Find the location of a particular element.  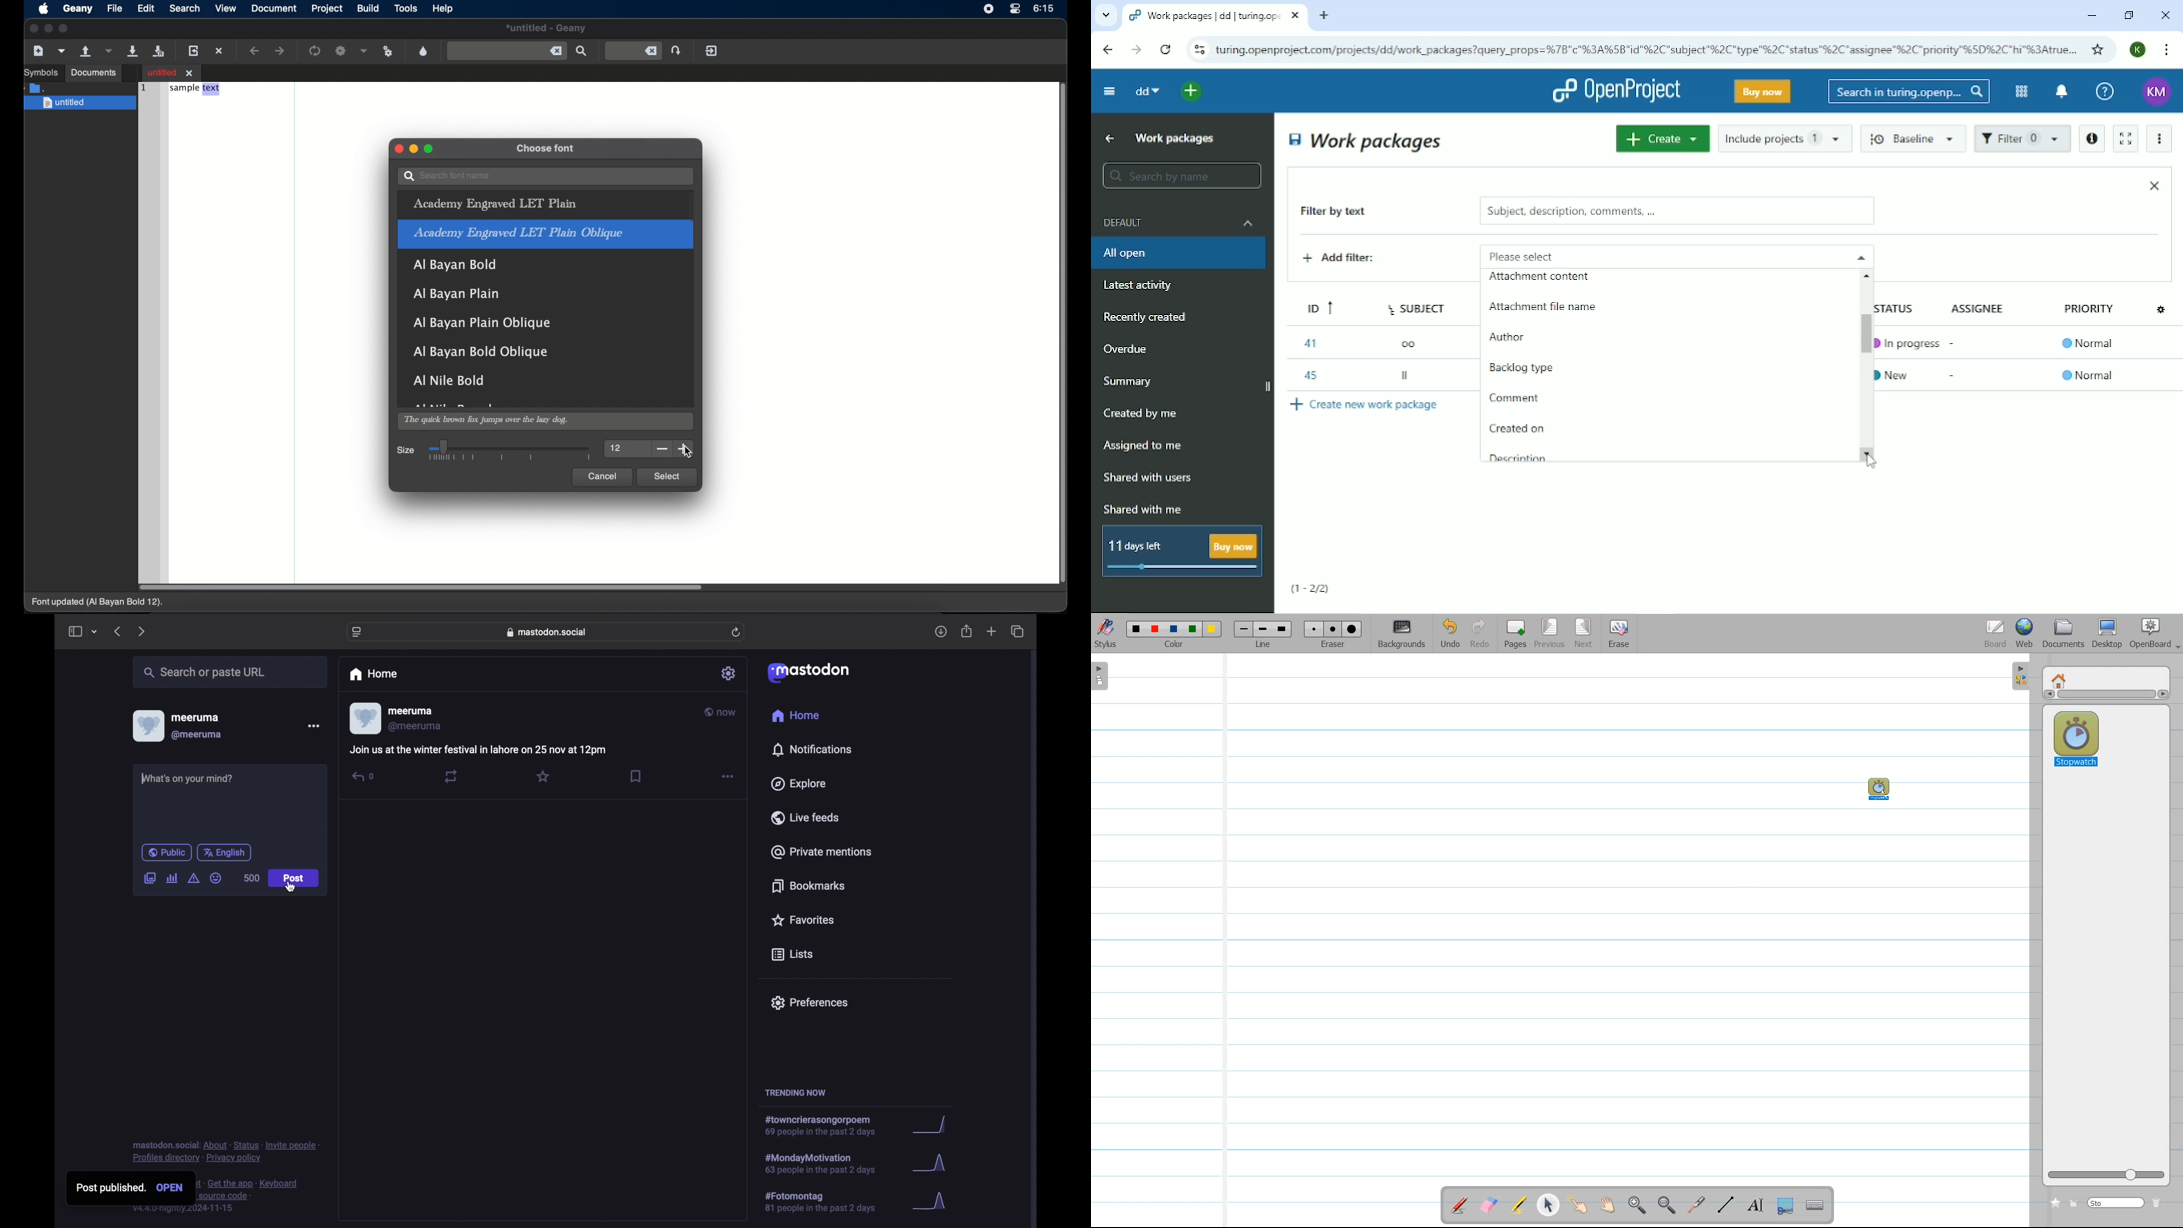

Priority is located at coordinates (2091, 314).